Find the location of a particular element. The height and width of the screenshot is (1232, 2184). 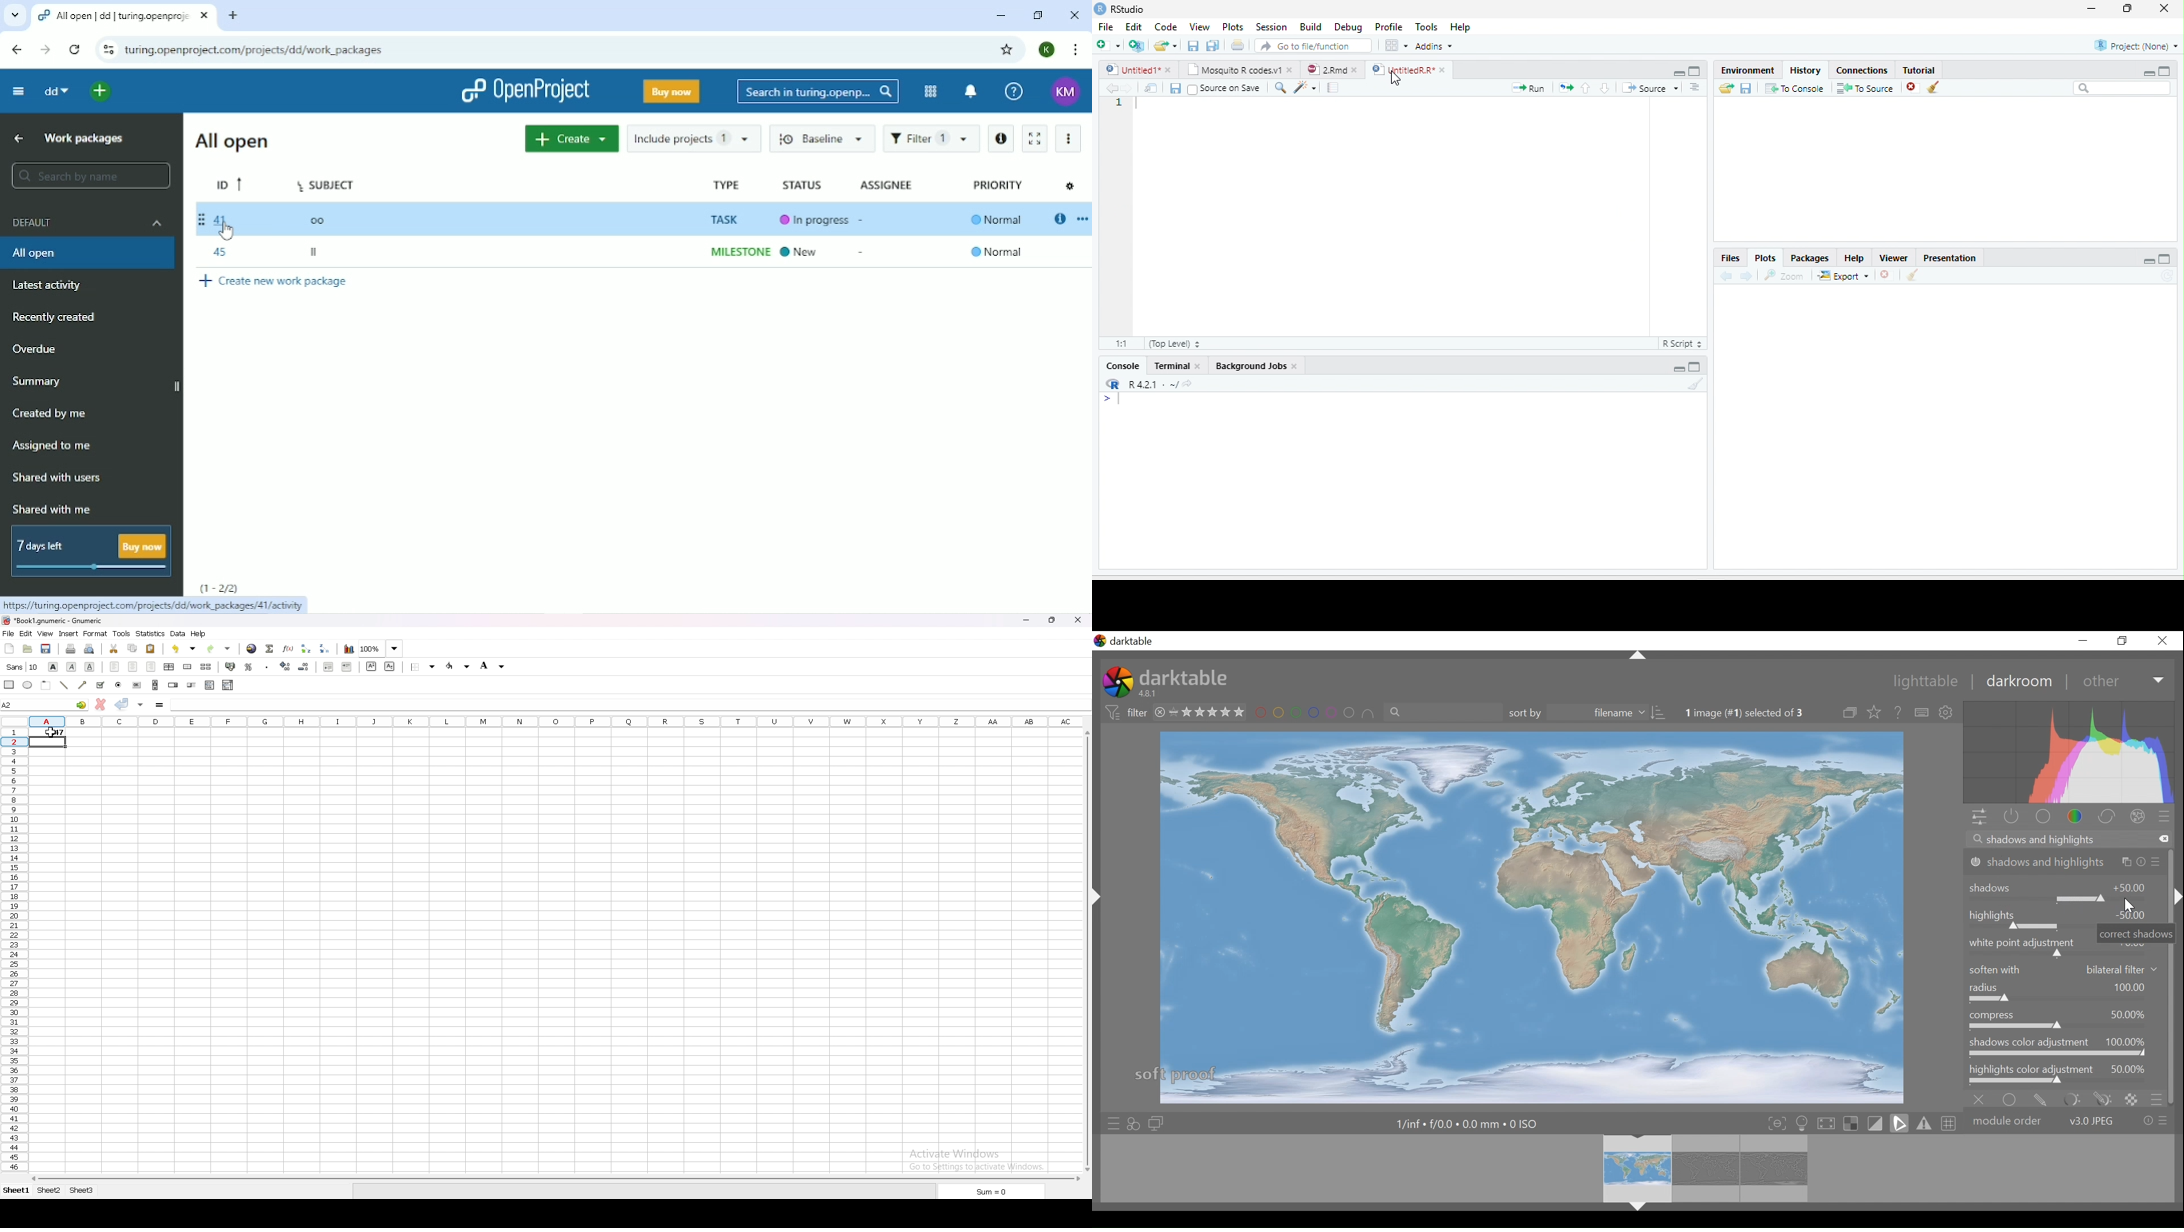

Clear all plots is located at coordinates (1913, 275).